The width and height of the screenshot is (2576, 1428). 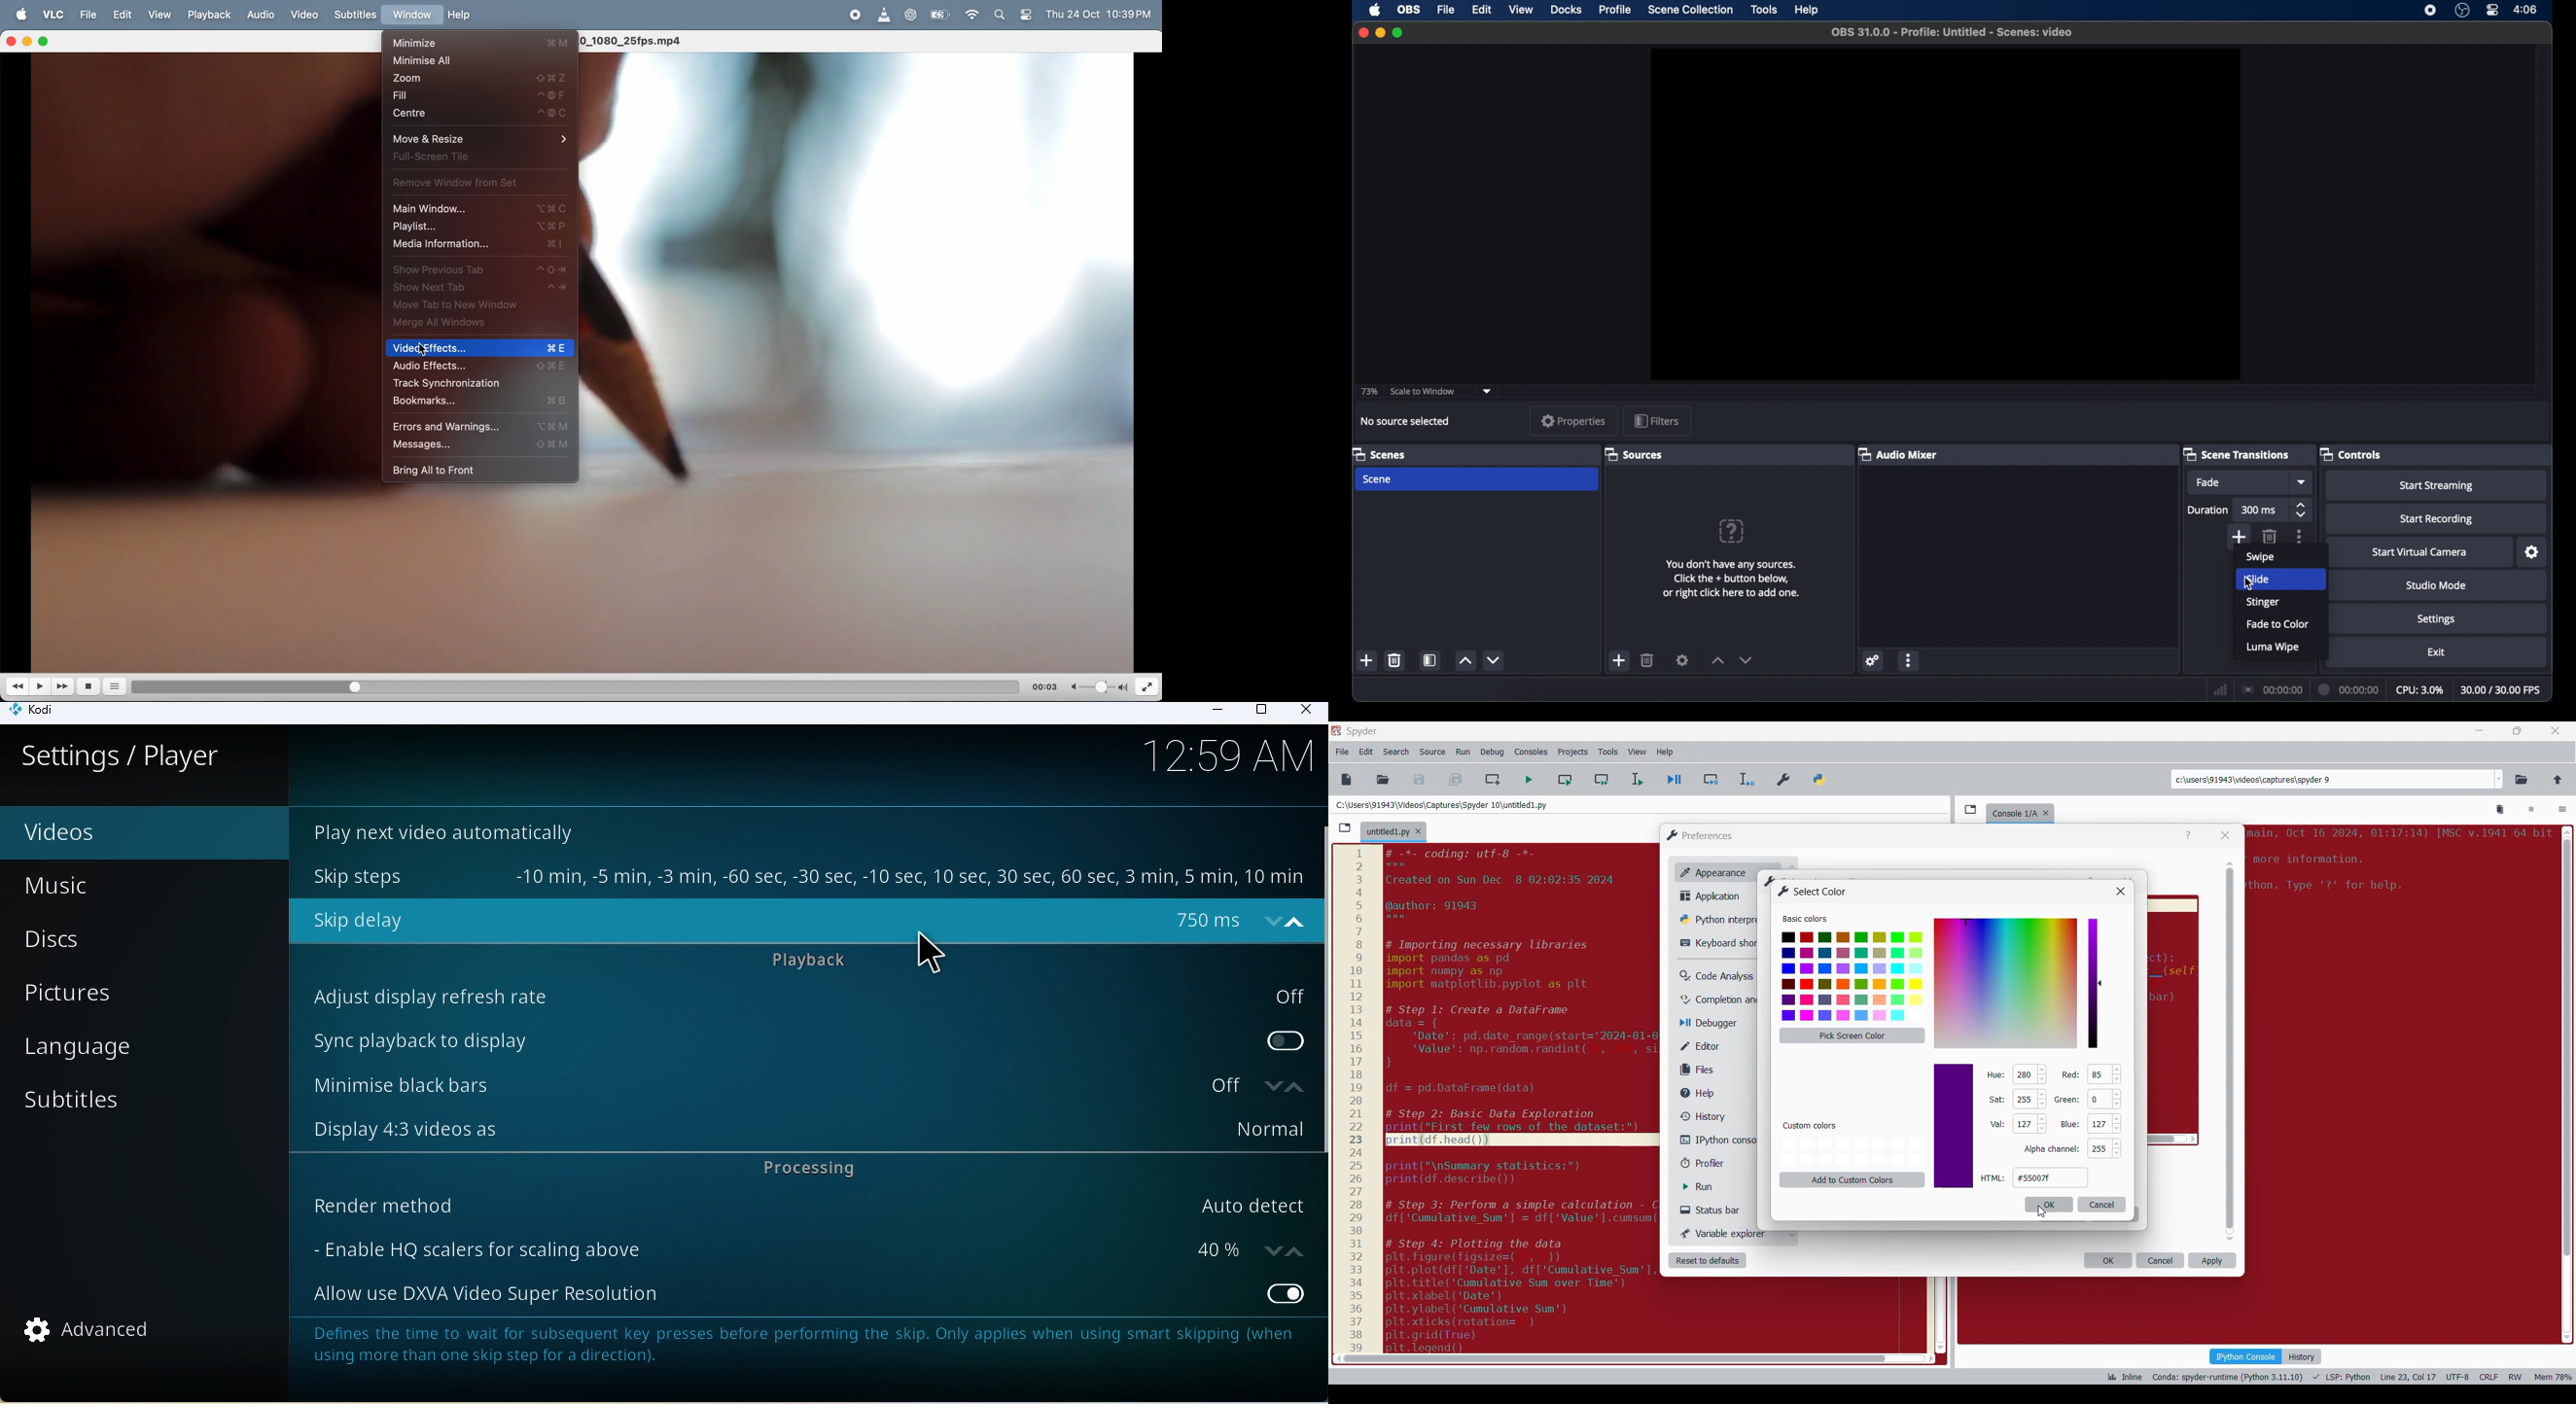 What do you see at coordinates (1098, 687) in the screenshot?
I see `volume ` at bounding box center [1098, 687].